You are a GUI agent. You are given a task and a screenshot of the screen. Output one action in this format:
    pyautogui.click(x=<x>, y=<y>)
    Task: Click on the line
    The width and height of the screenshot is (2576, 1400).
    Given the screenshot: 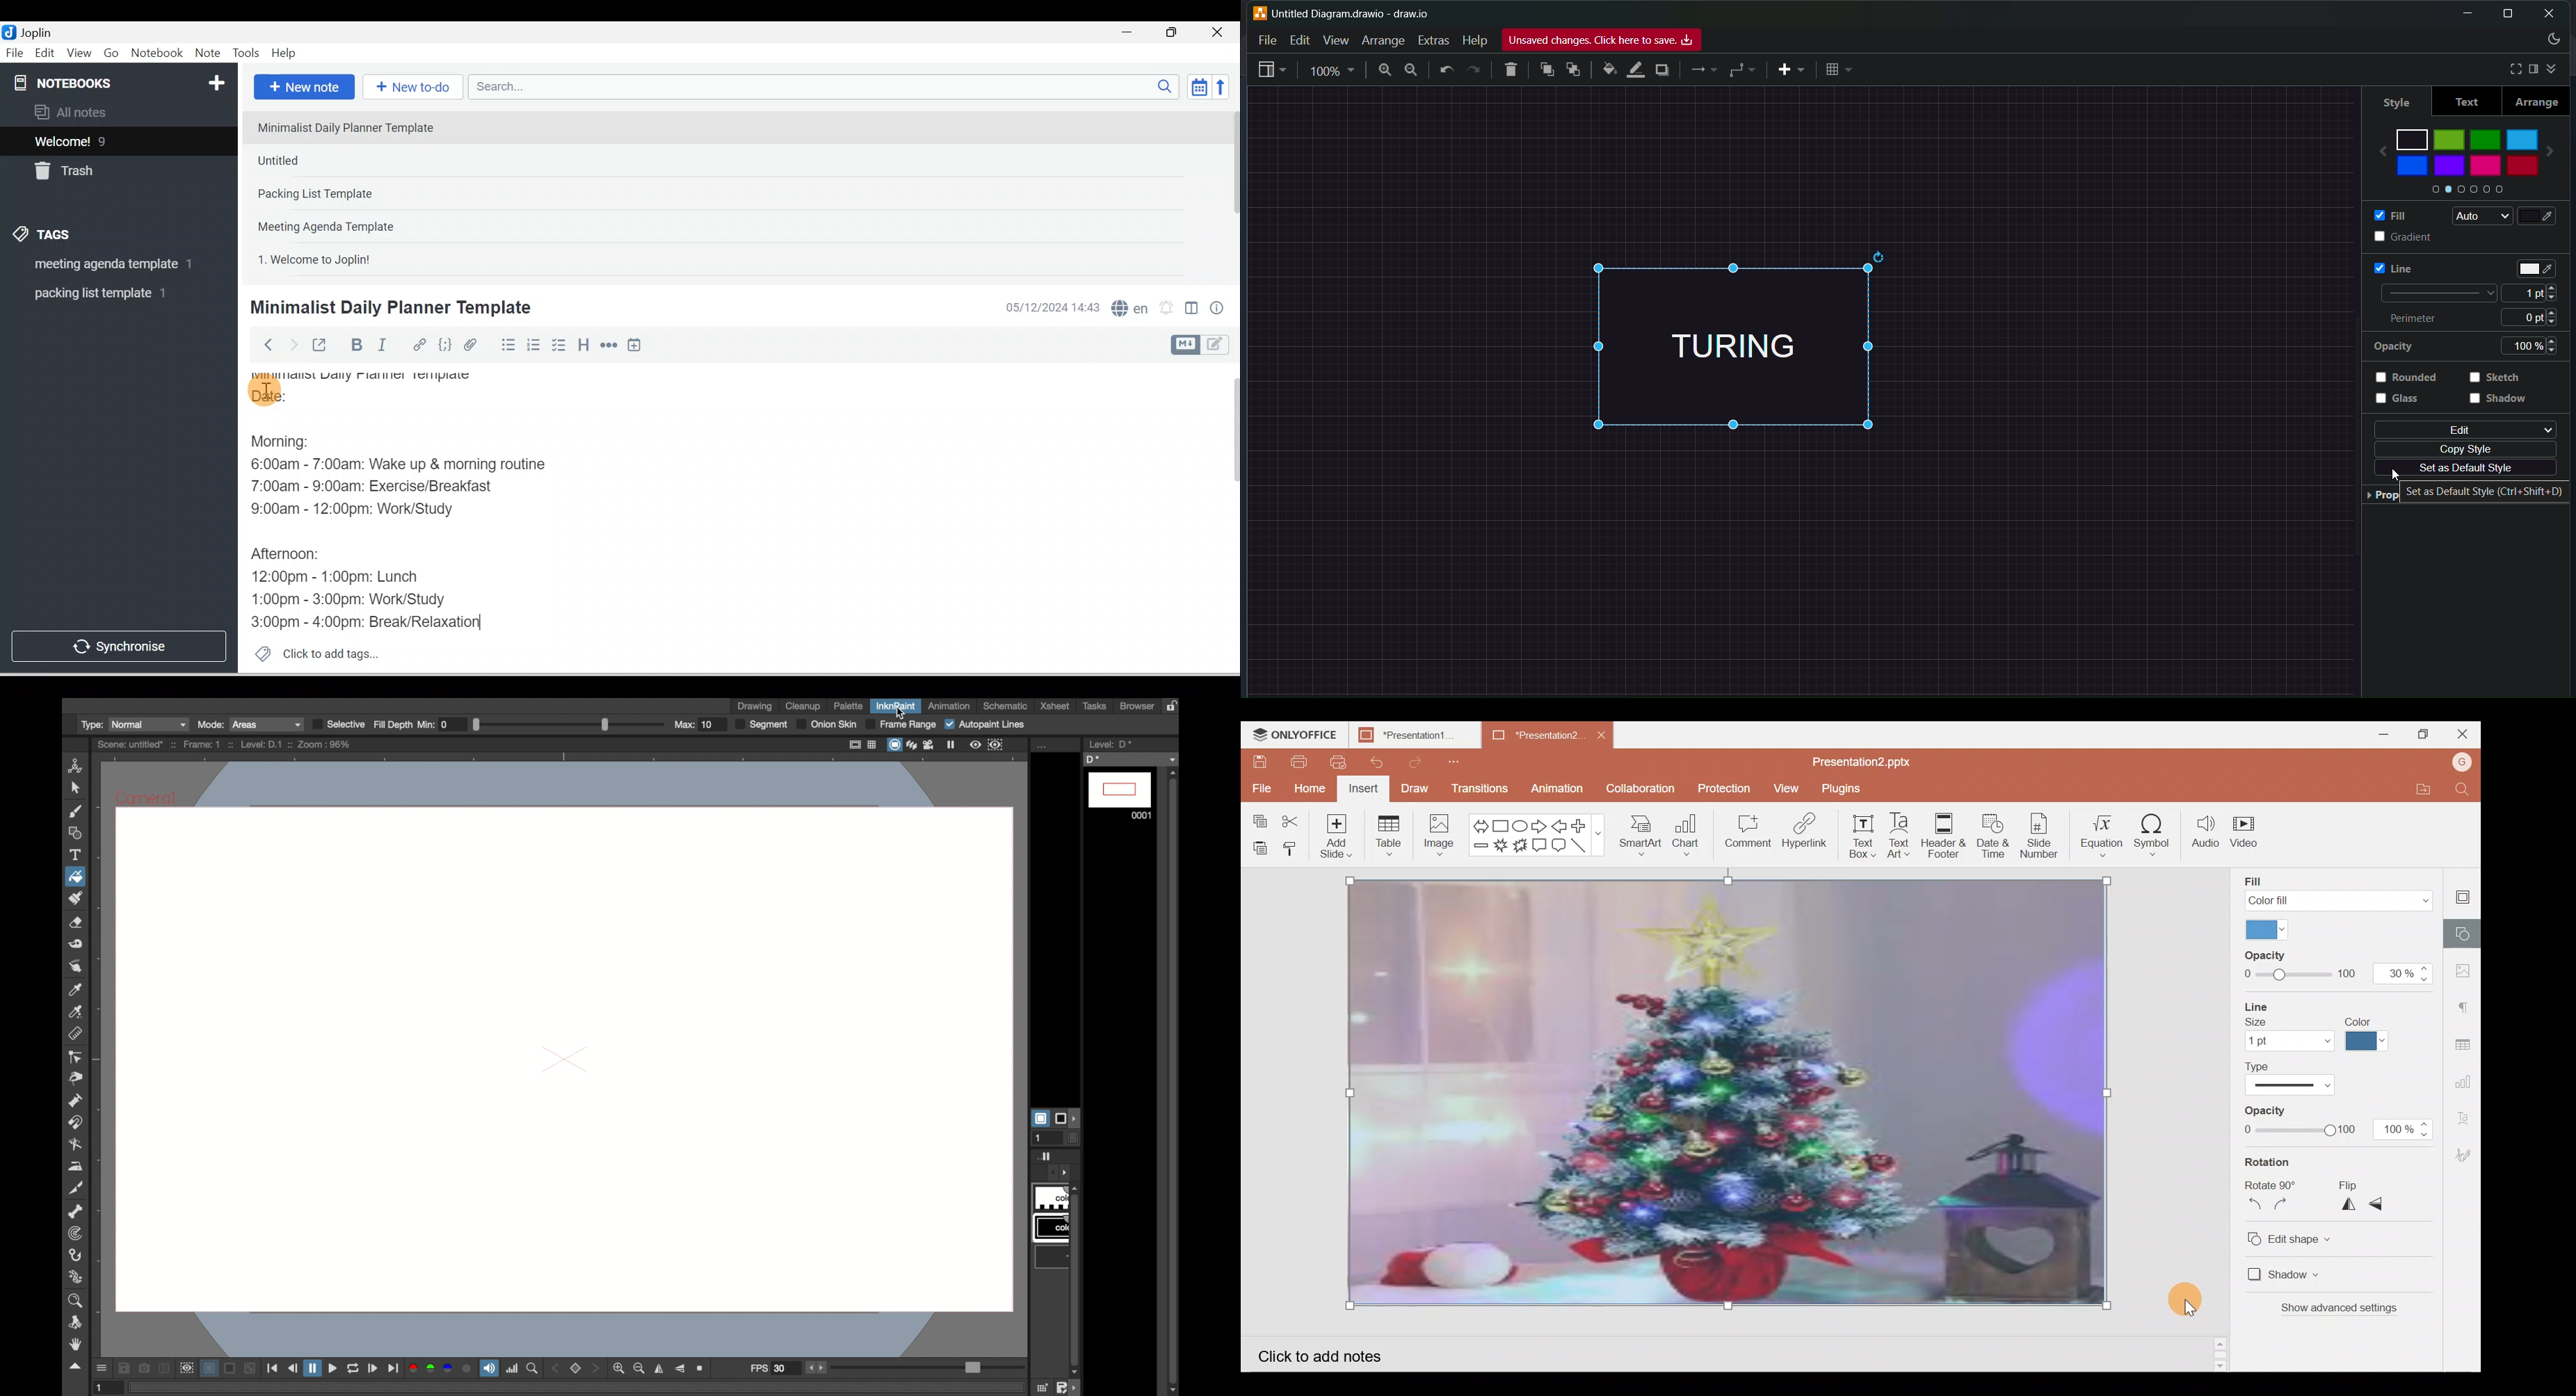 What is the action you would take?
    pyautogui.click(x=2385, y=266)
    